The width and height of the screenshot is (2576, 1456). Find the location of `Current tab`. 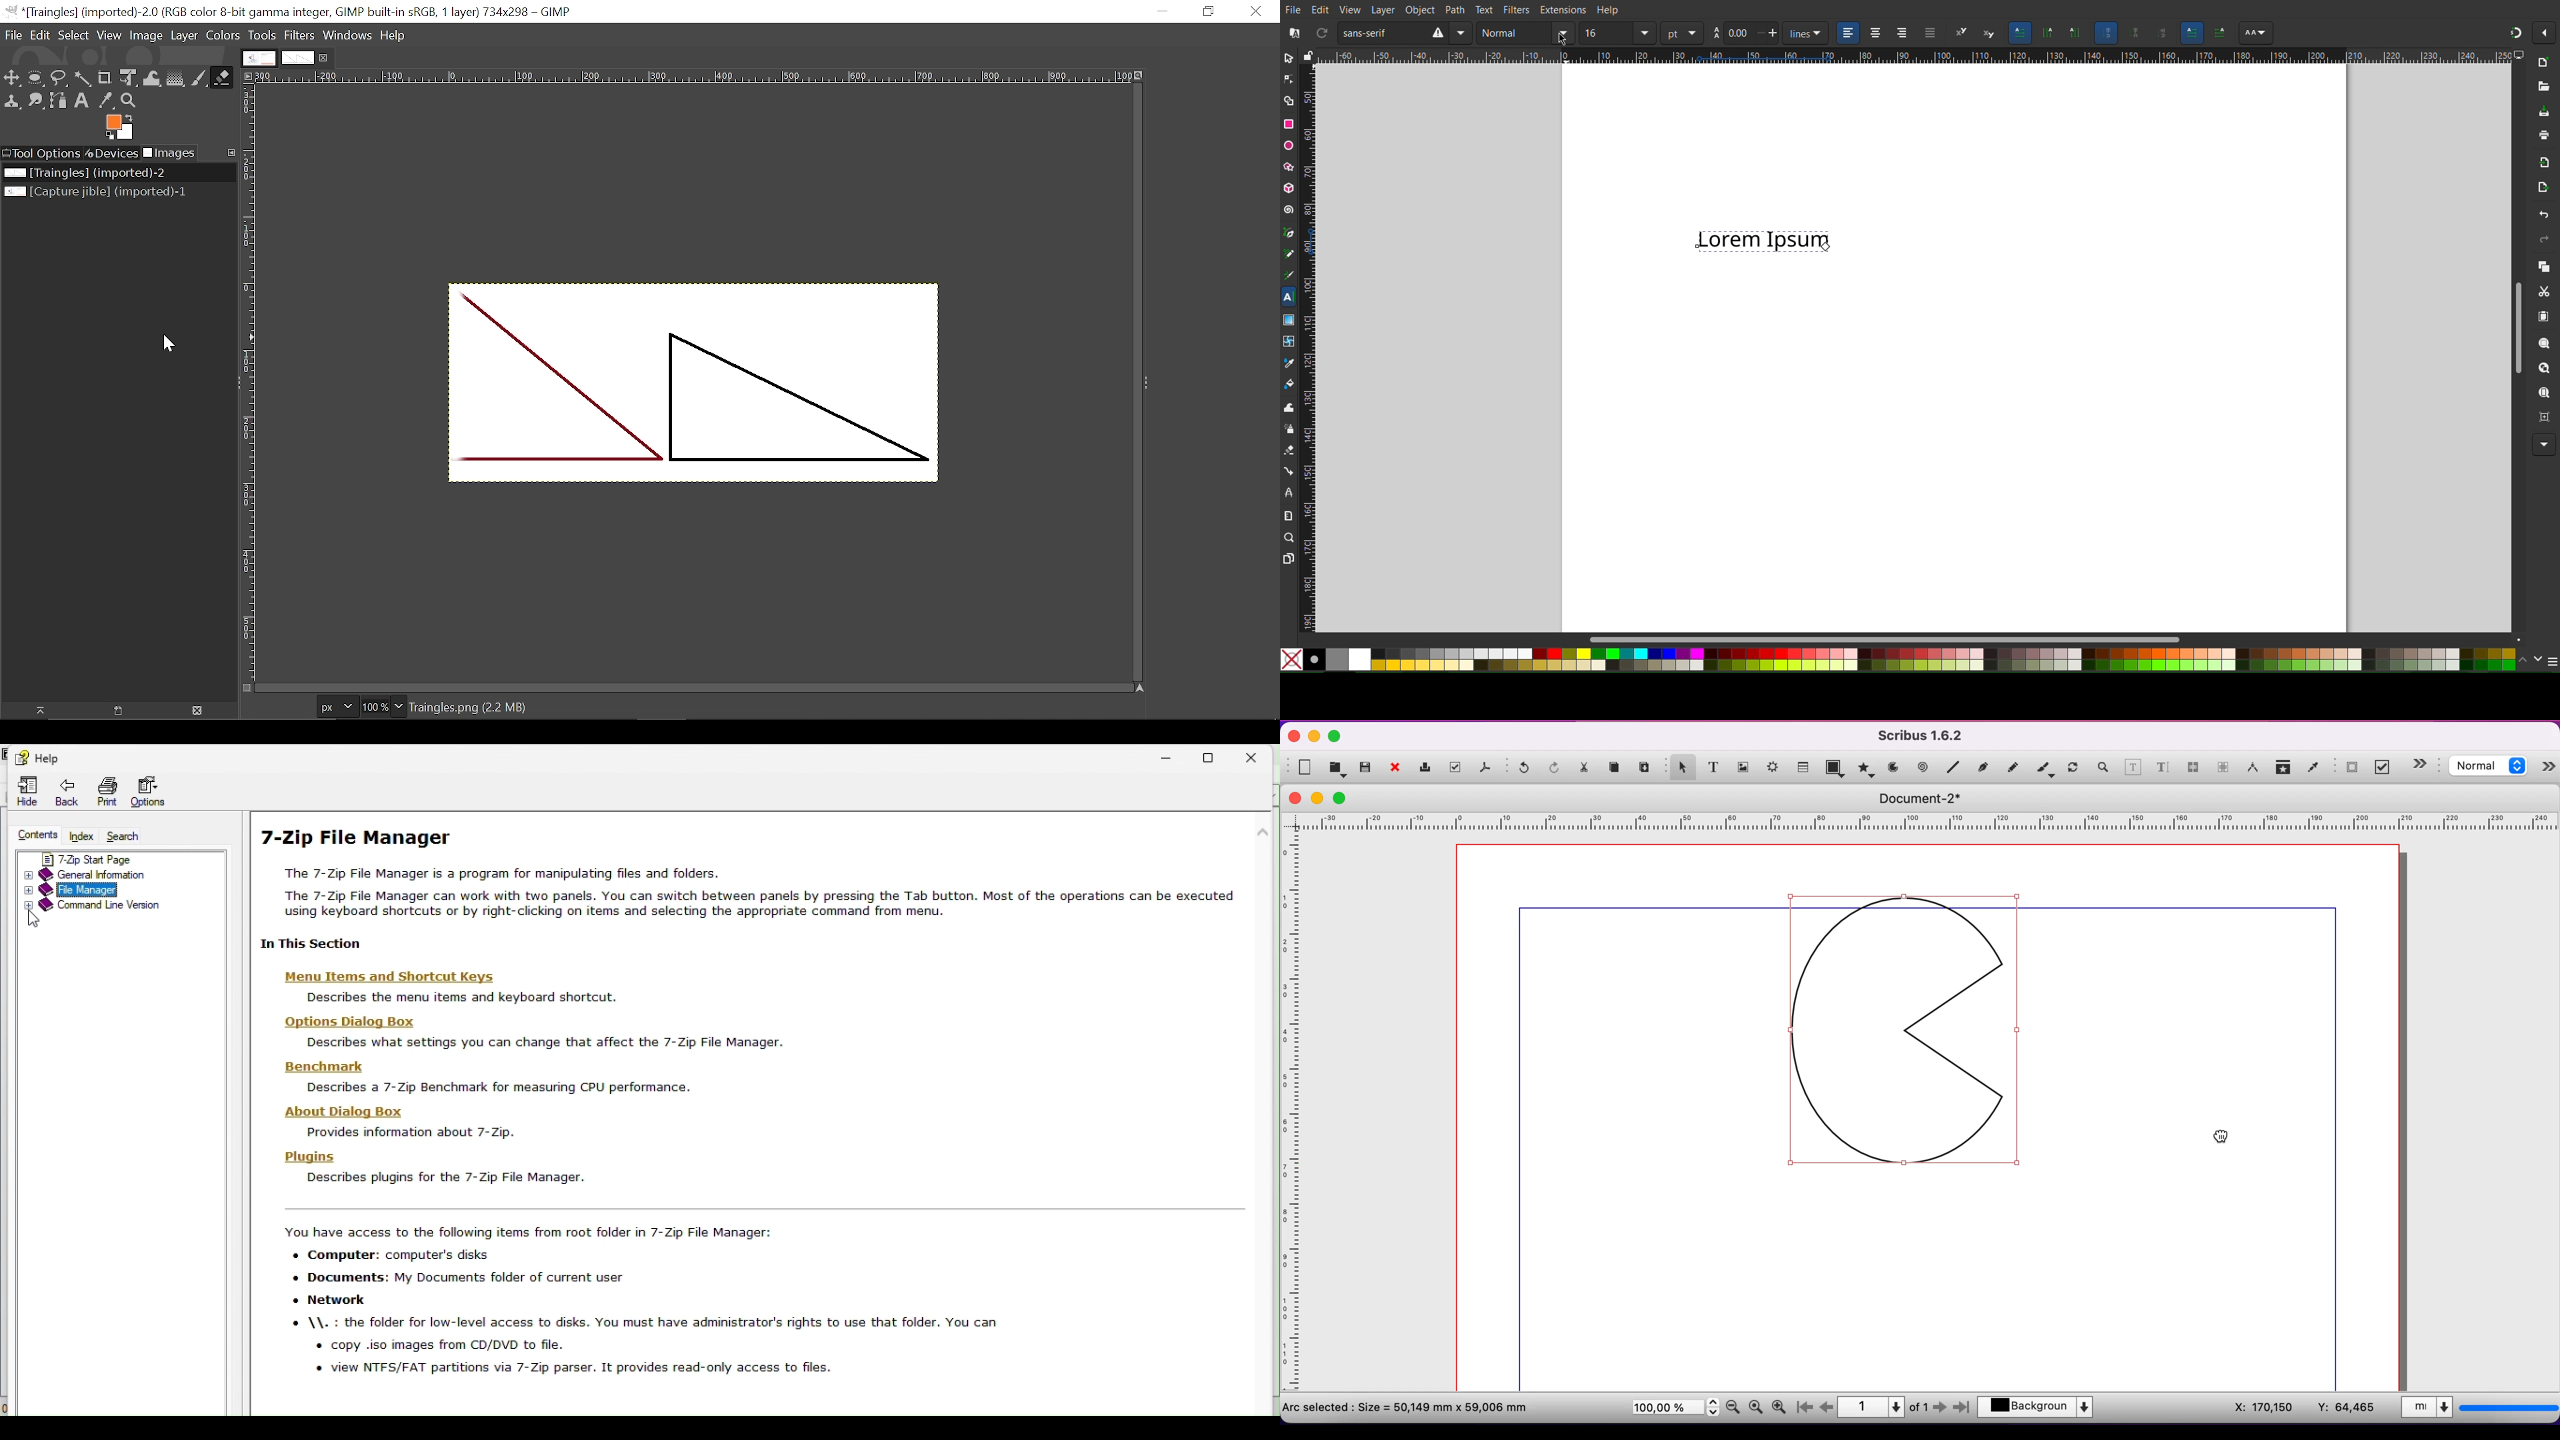

Current tab is located at coordinates (298, 58).